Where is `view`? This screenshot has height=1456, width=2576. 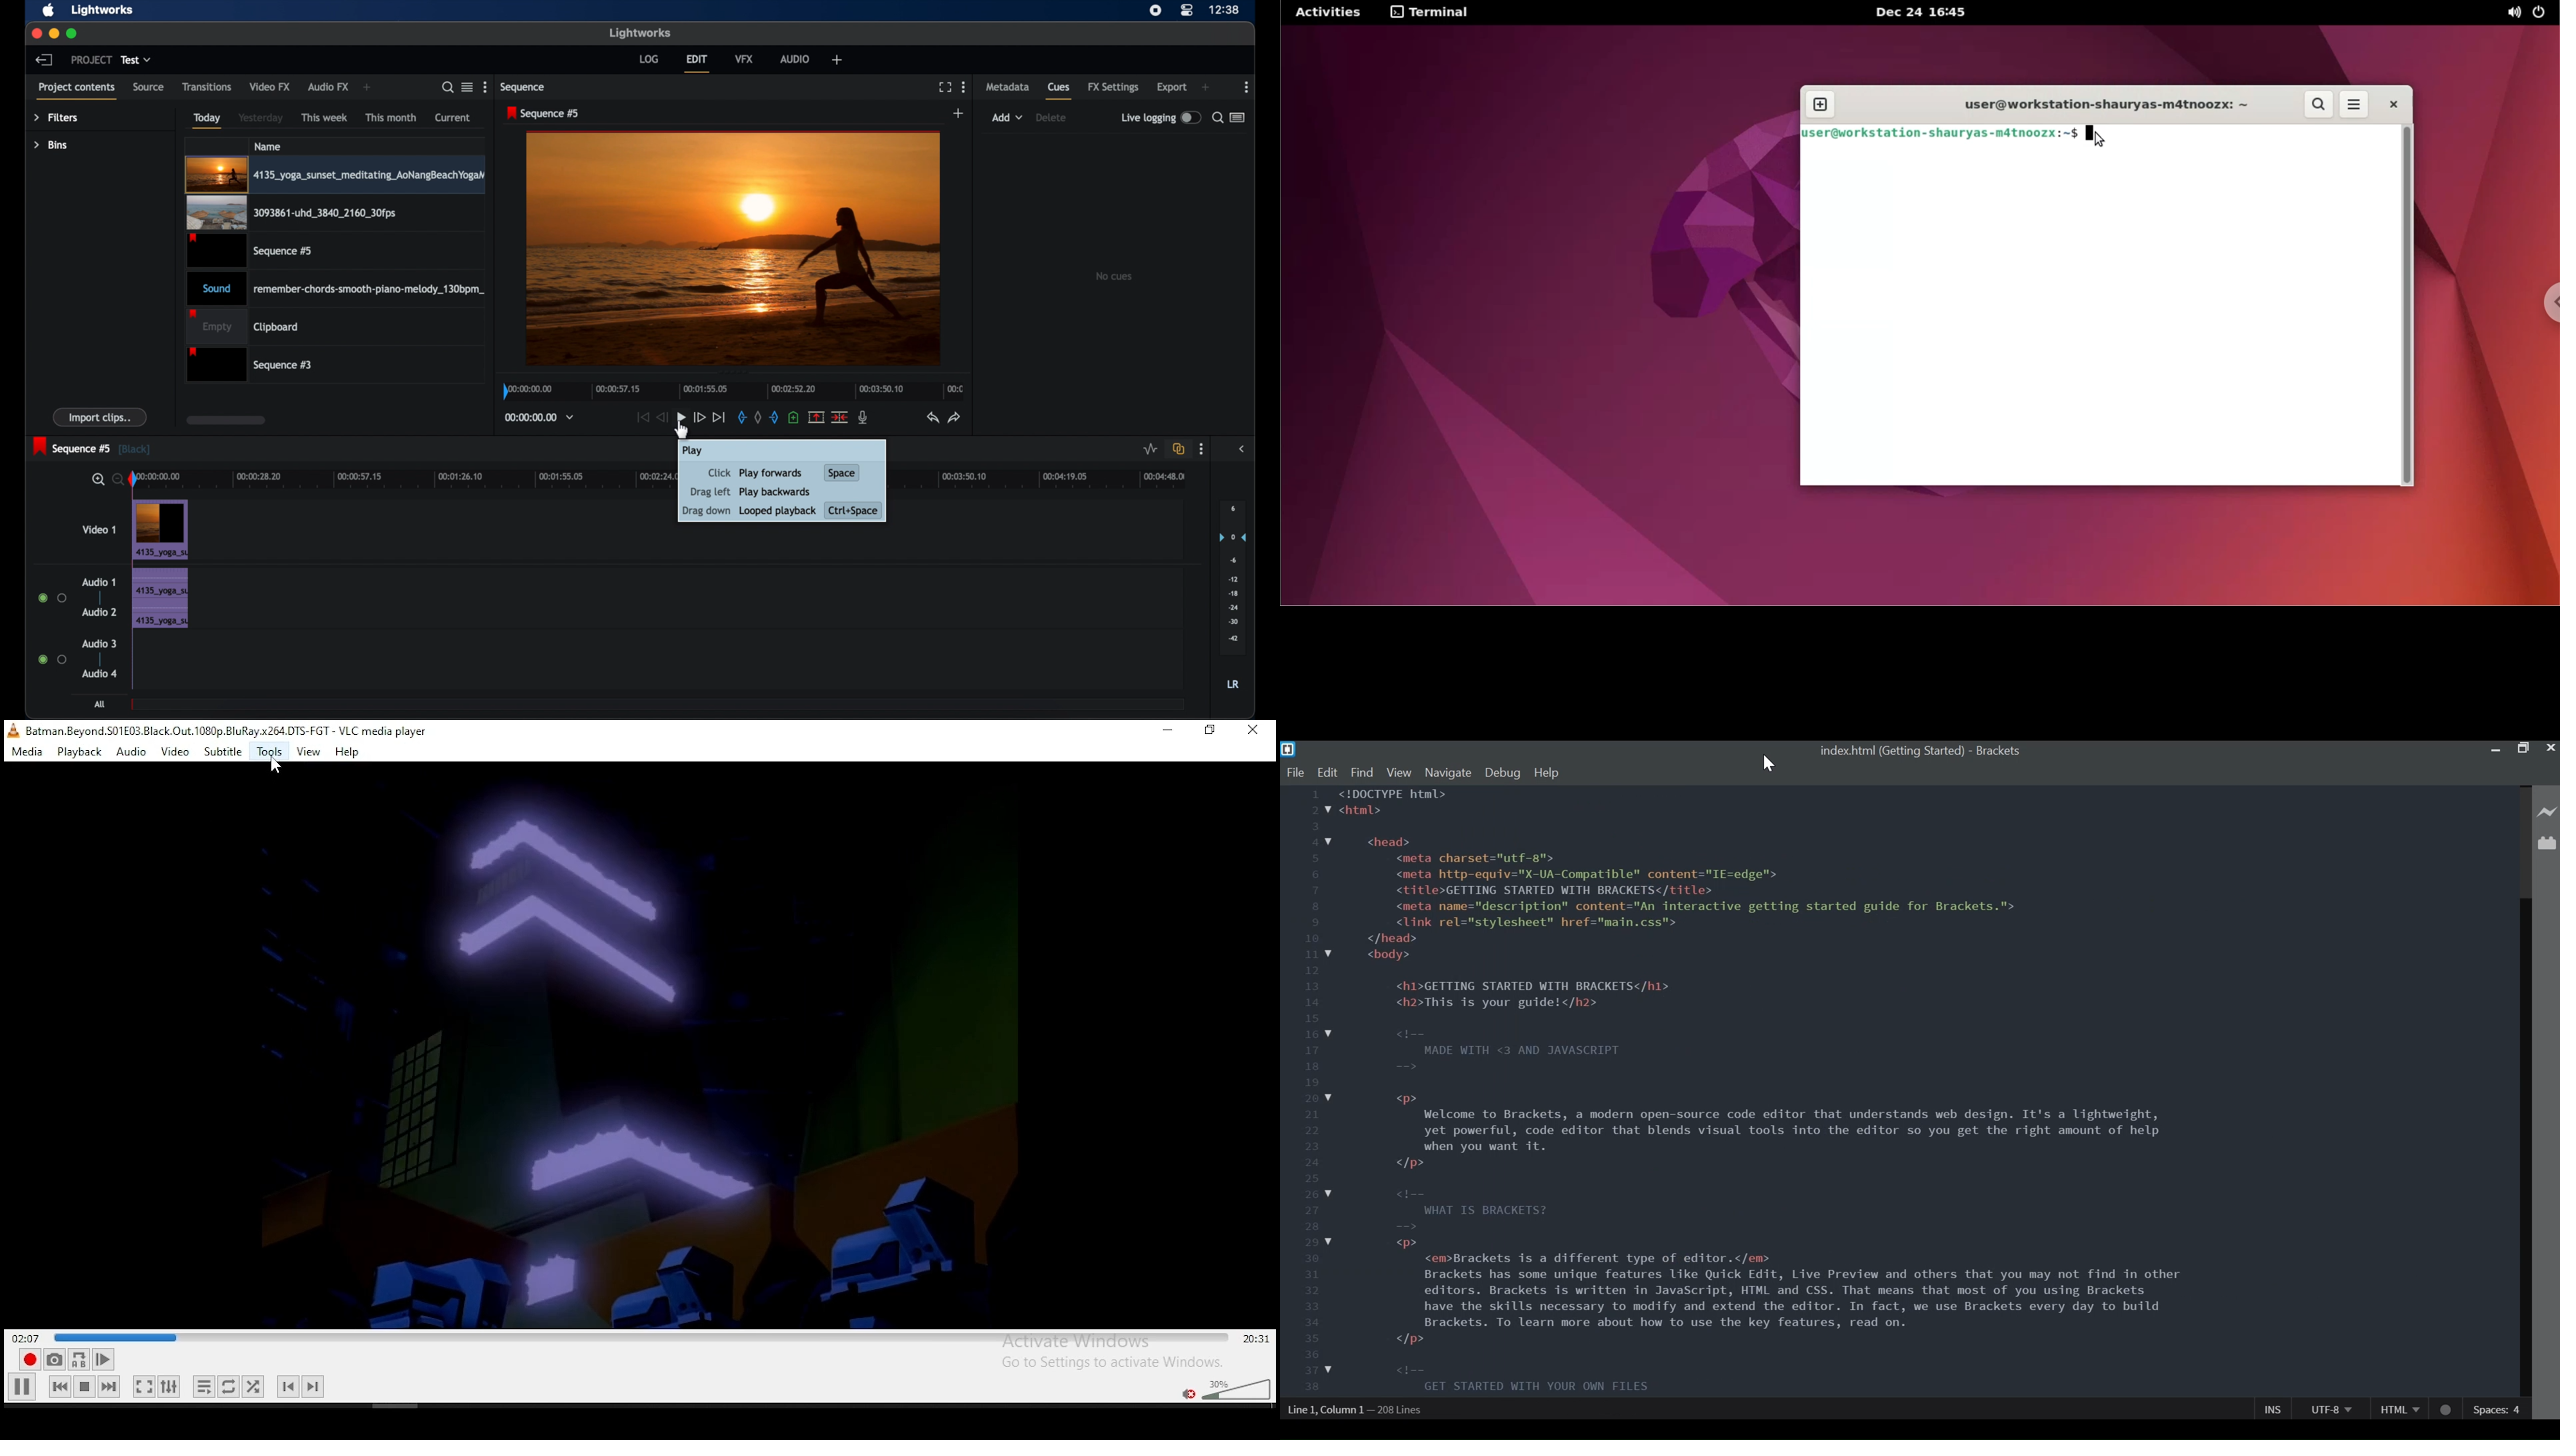 view is located at coordinates (308, 752).